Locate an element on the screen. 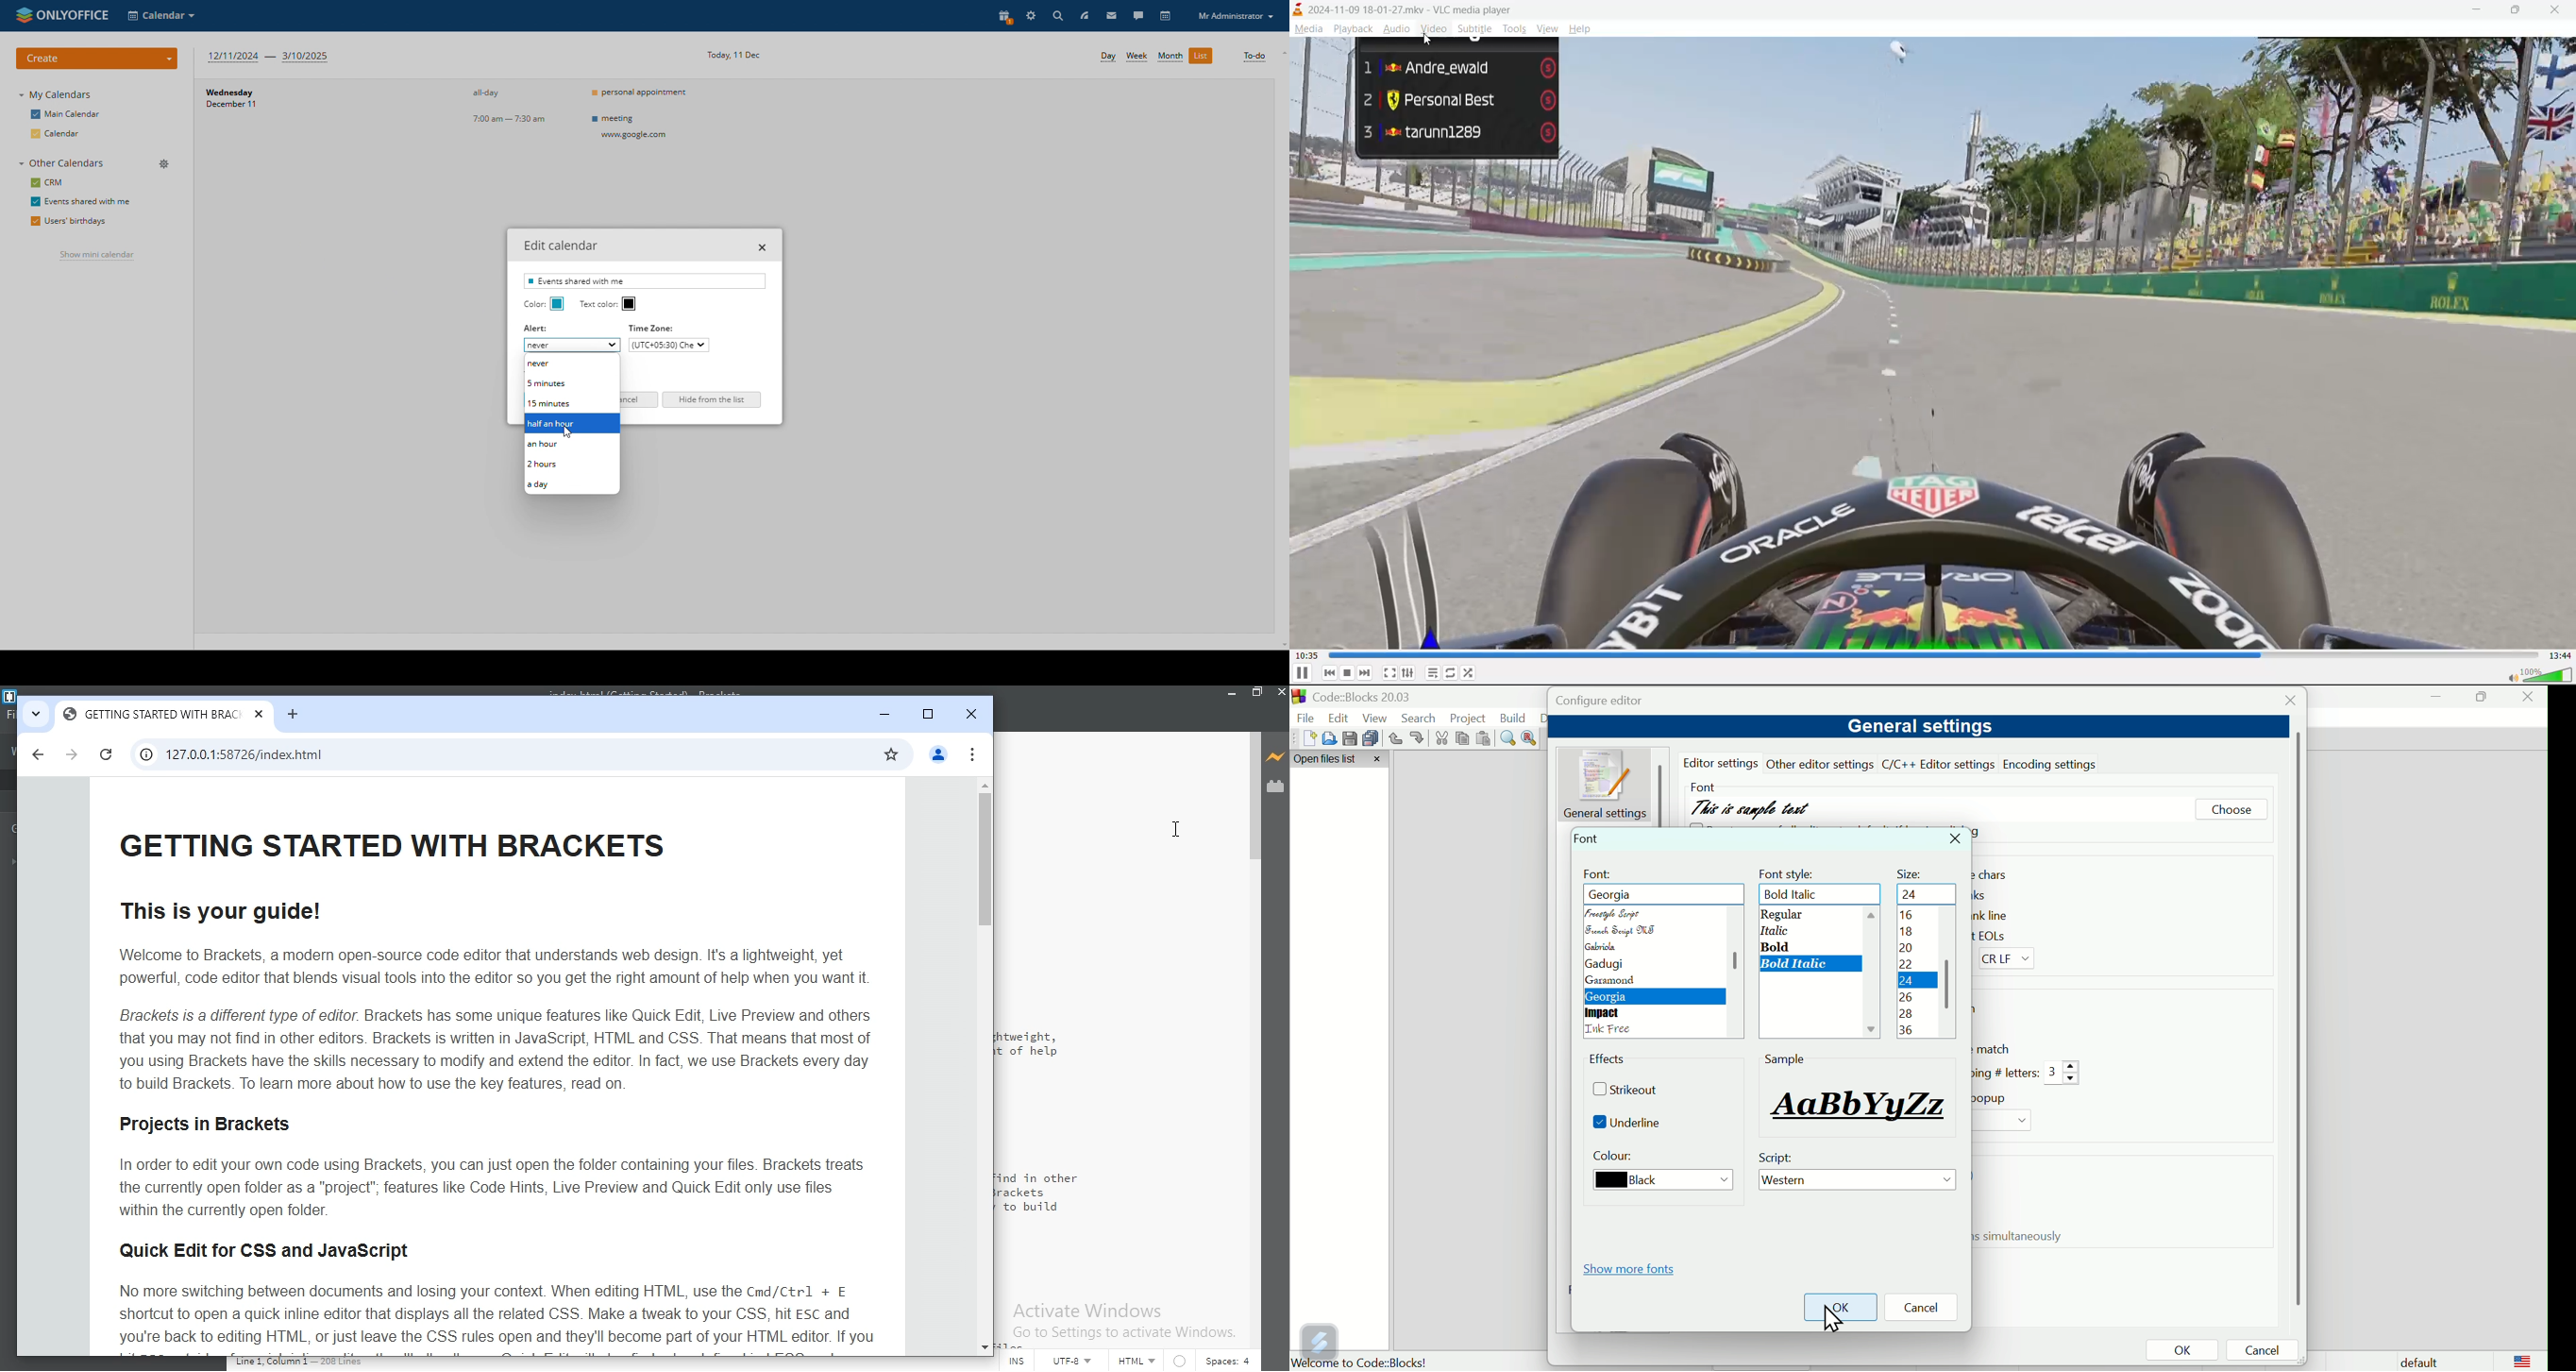 The width and height of the screenshot is (2576, 1372). half an hour is located at coordinates (572, 425).